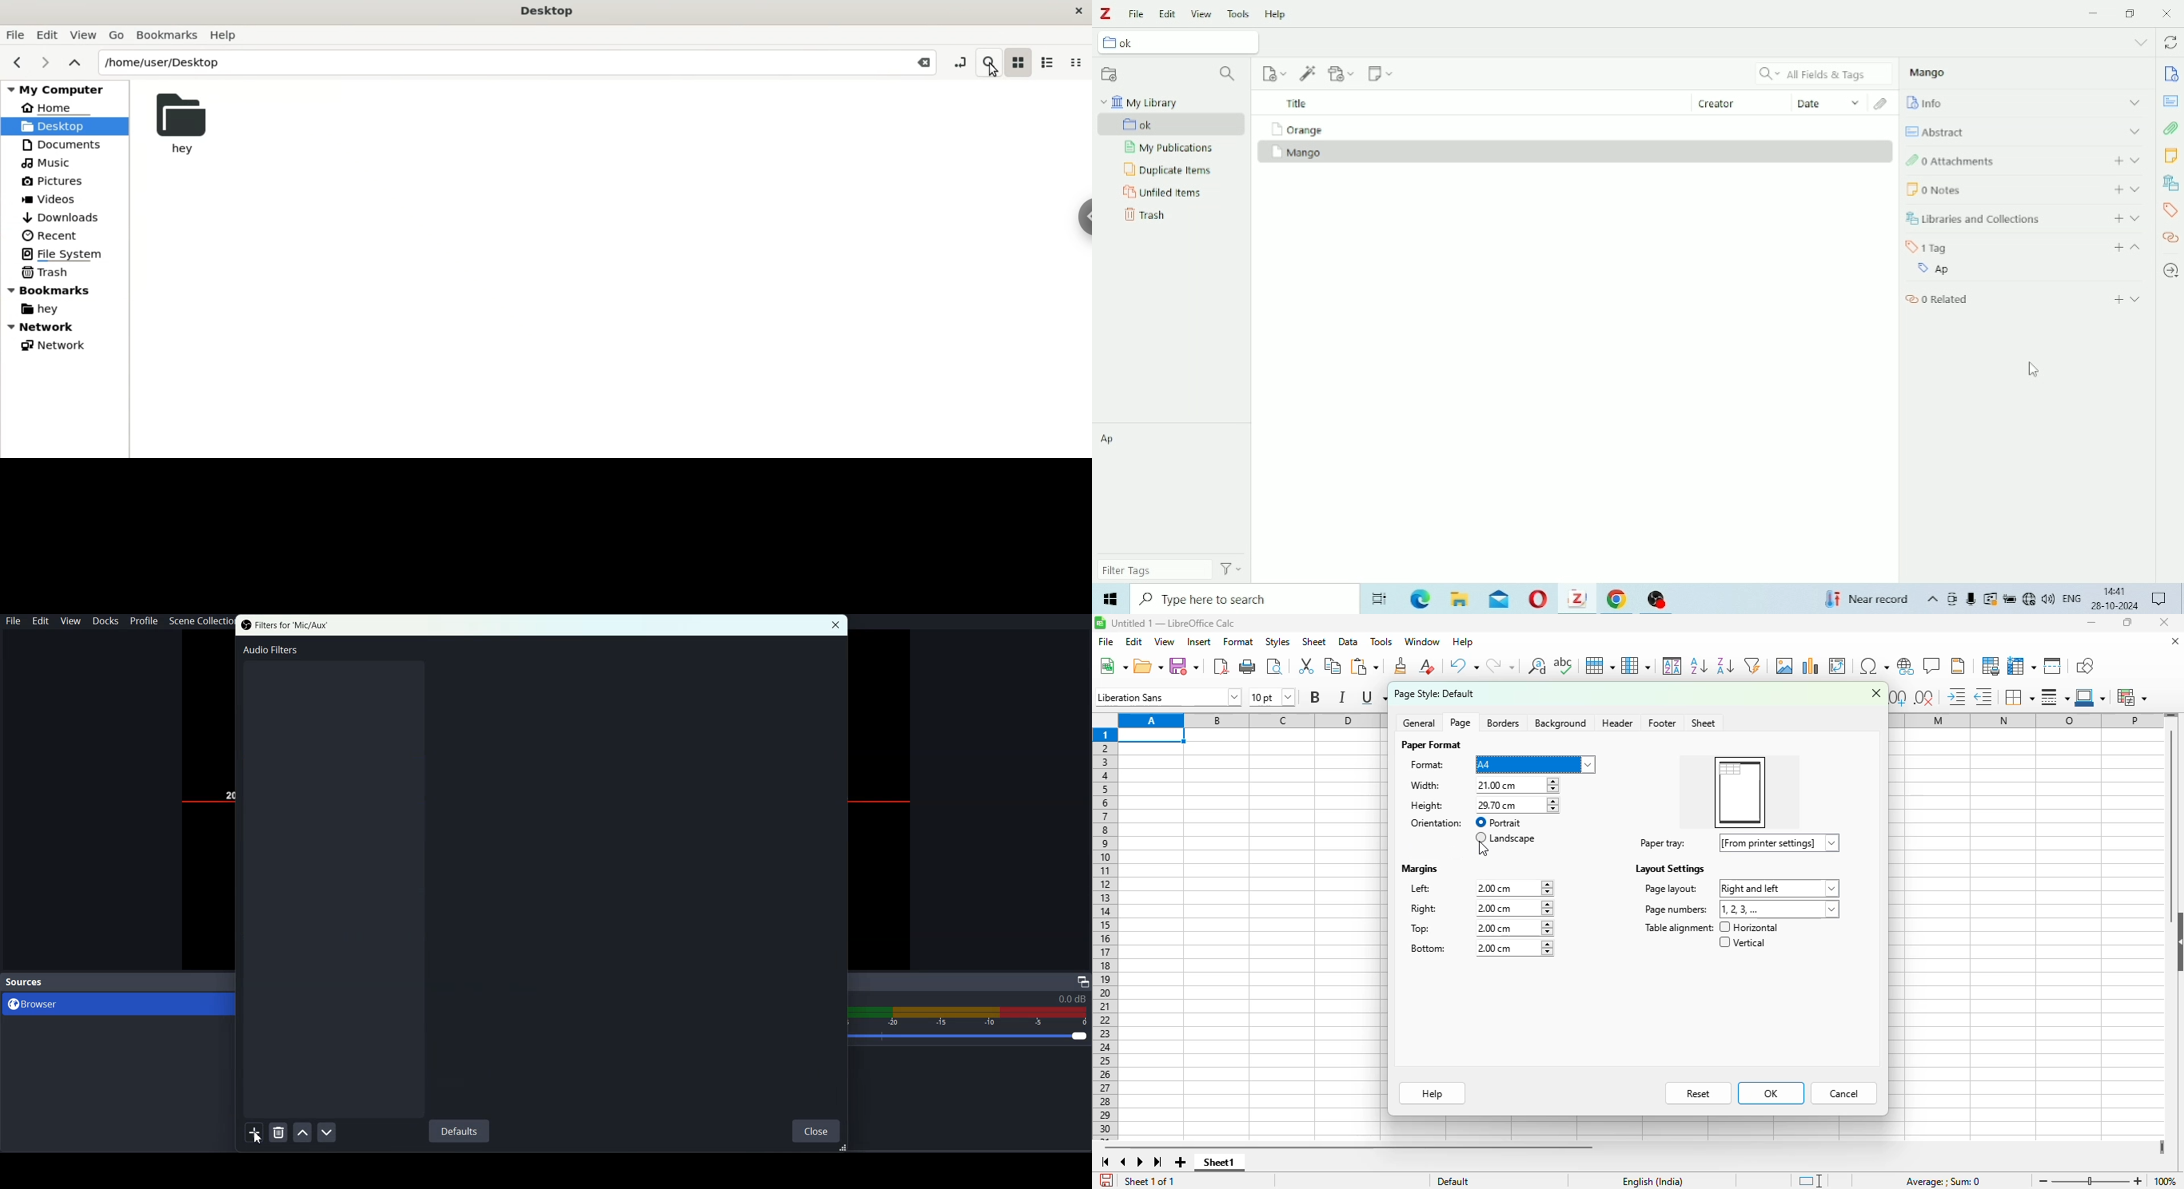 This screenshot has height=1204, width=2184. I want to click on Charging, plugged in, so click(2010, 599).